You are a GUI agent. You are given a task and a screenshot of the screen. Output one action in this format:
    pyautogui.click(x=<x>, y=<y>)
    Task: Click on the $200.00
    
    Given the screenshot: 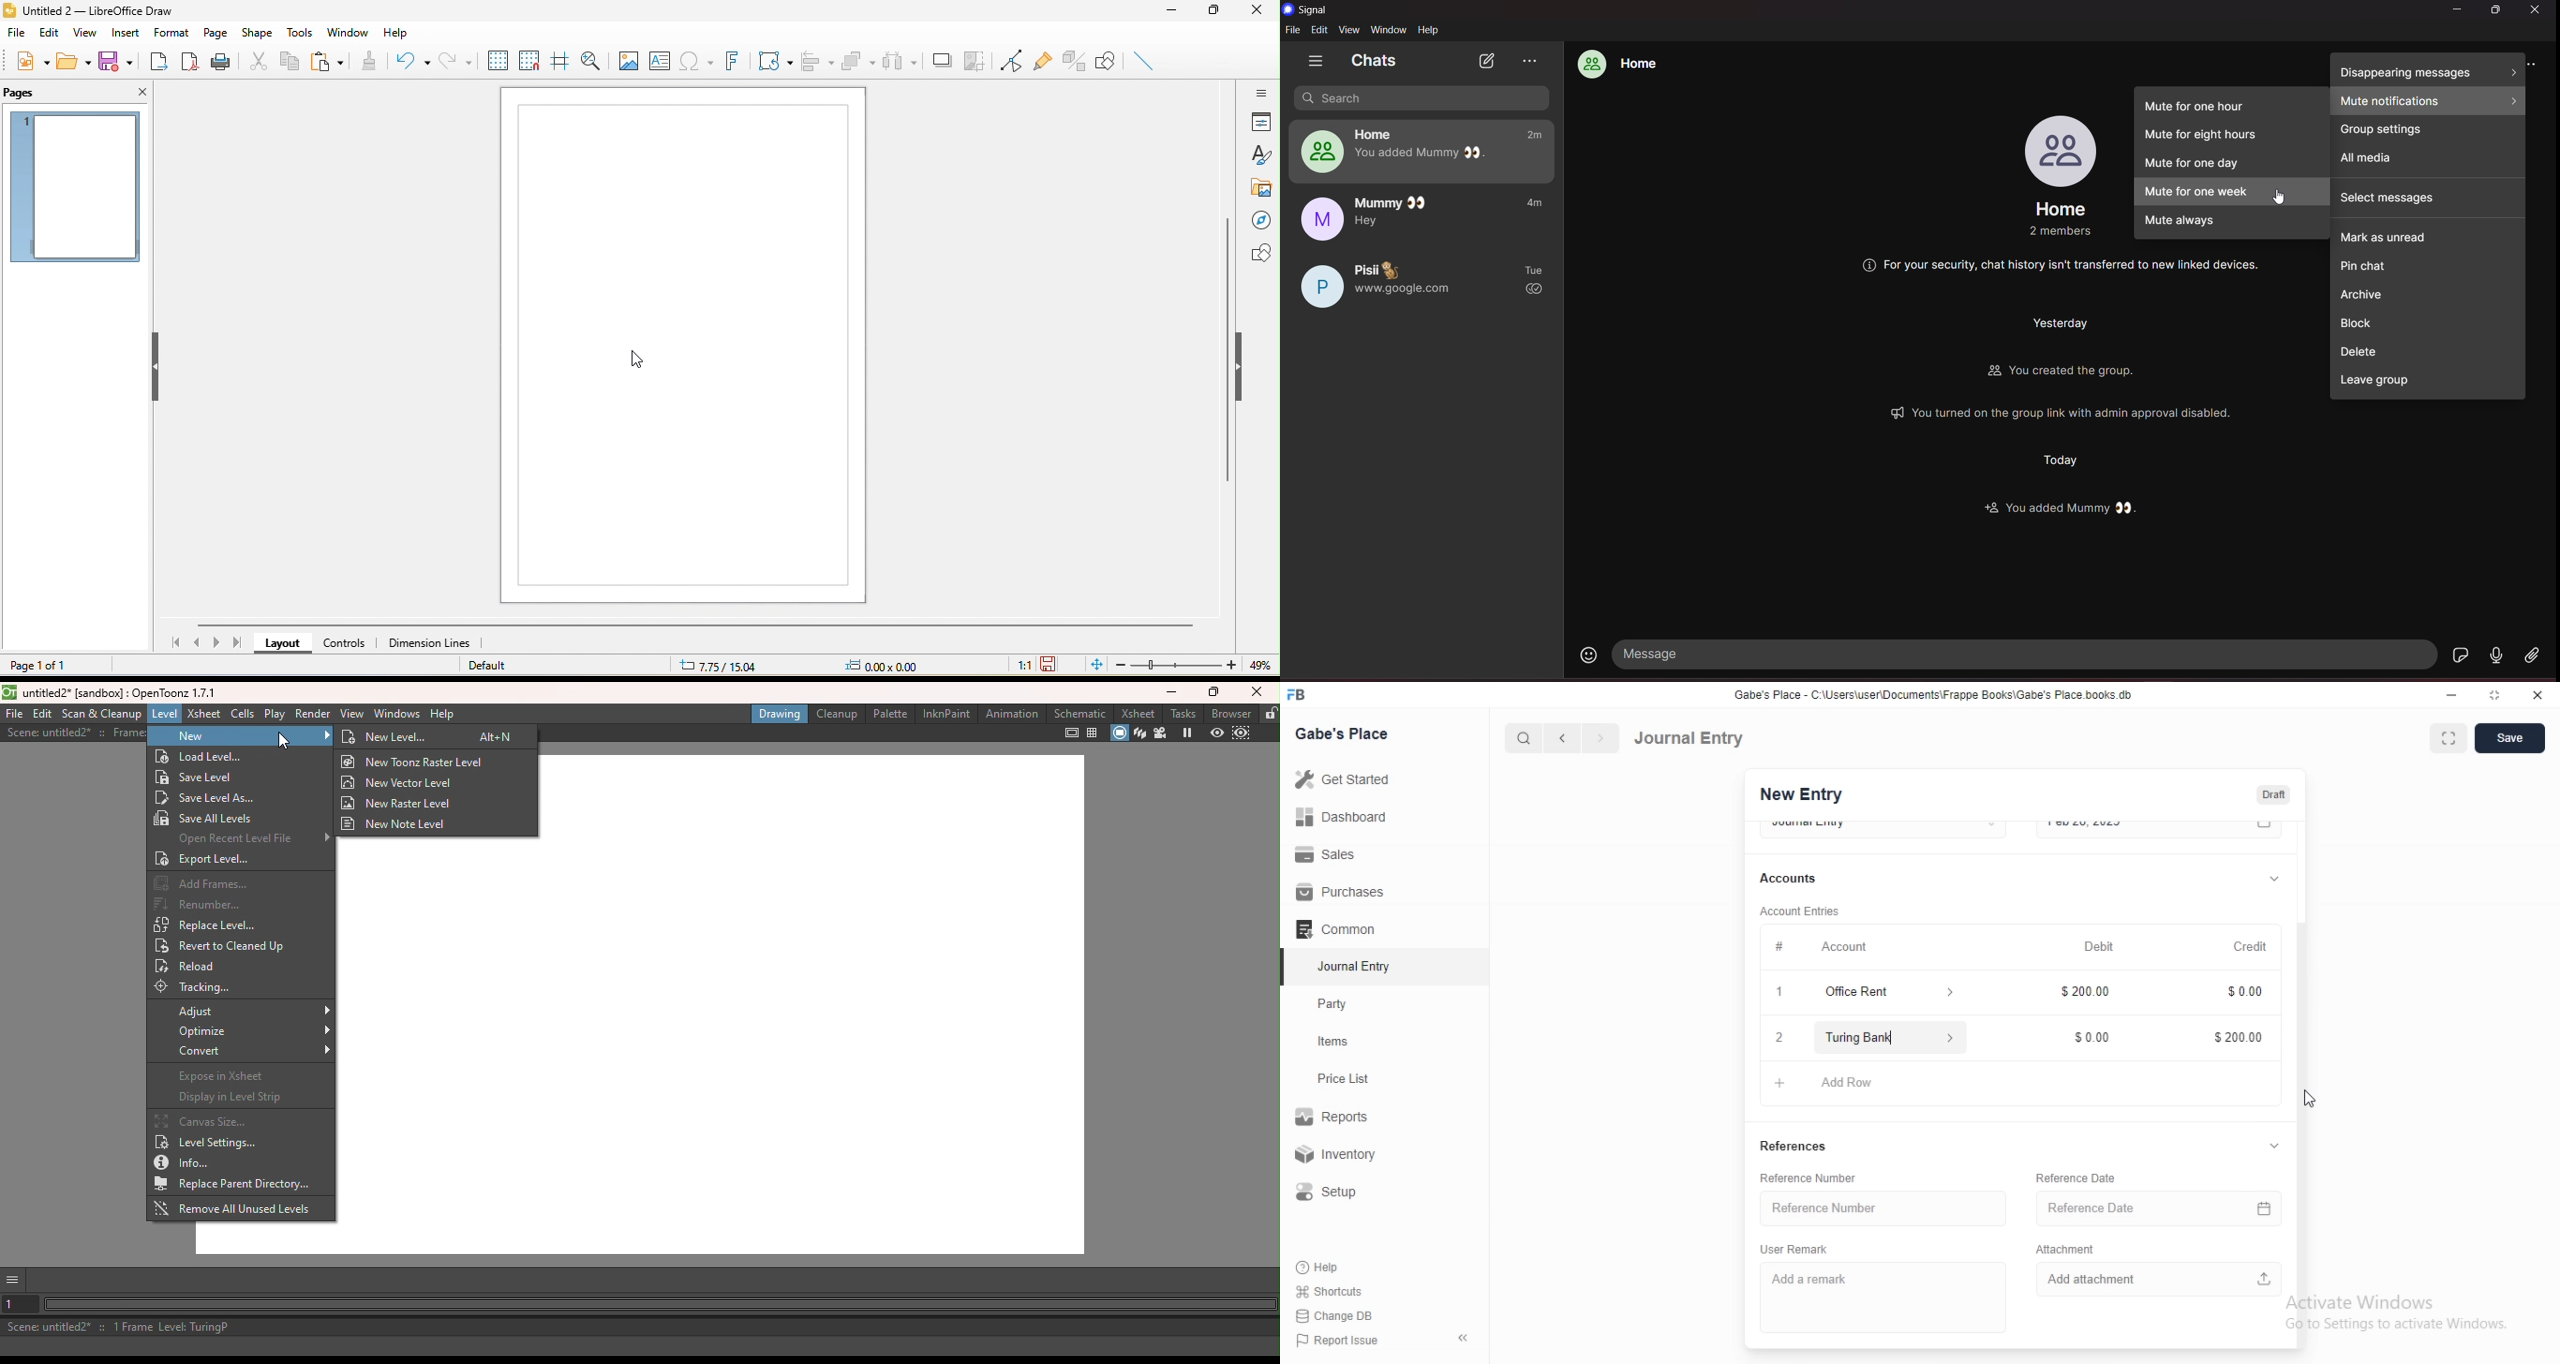 What is the action you would take?
    pyautogui.click(x=2237, y=1039)
    